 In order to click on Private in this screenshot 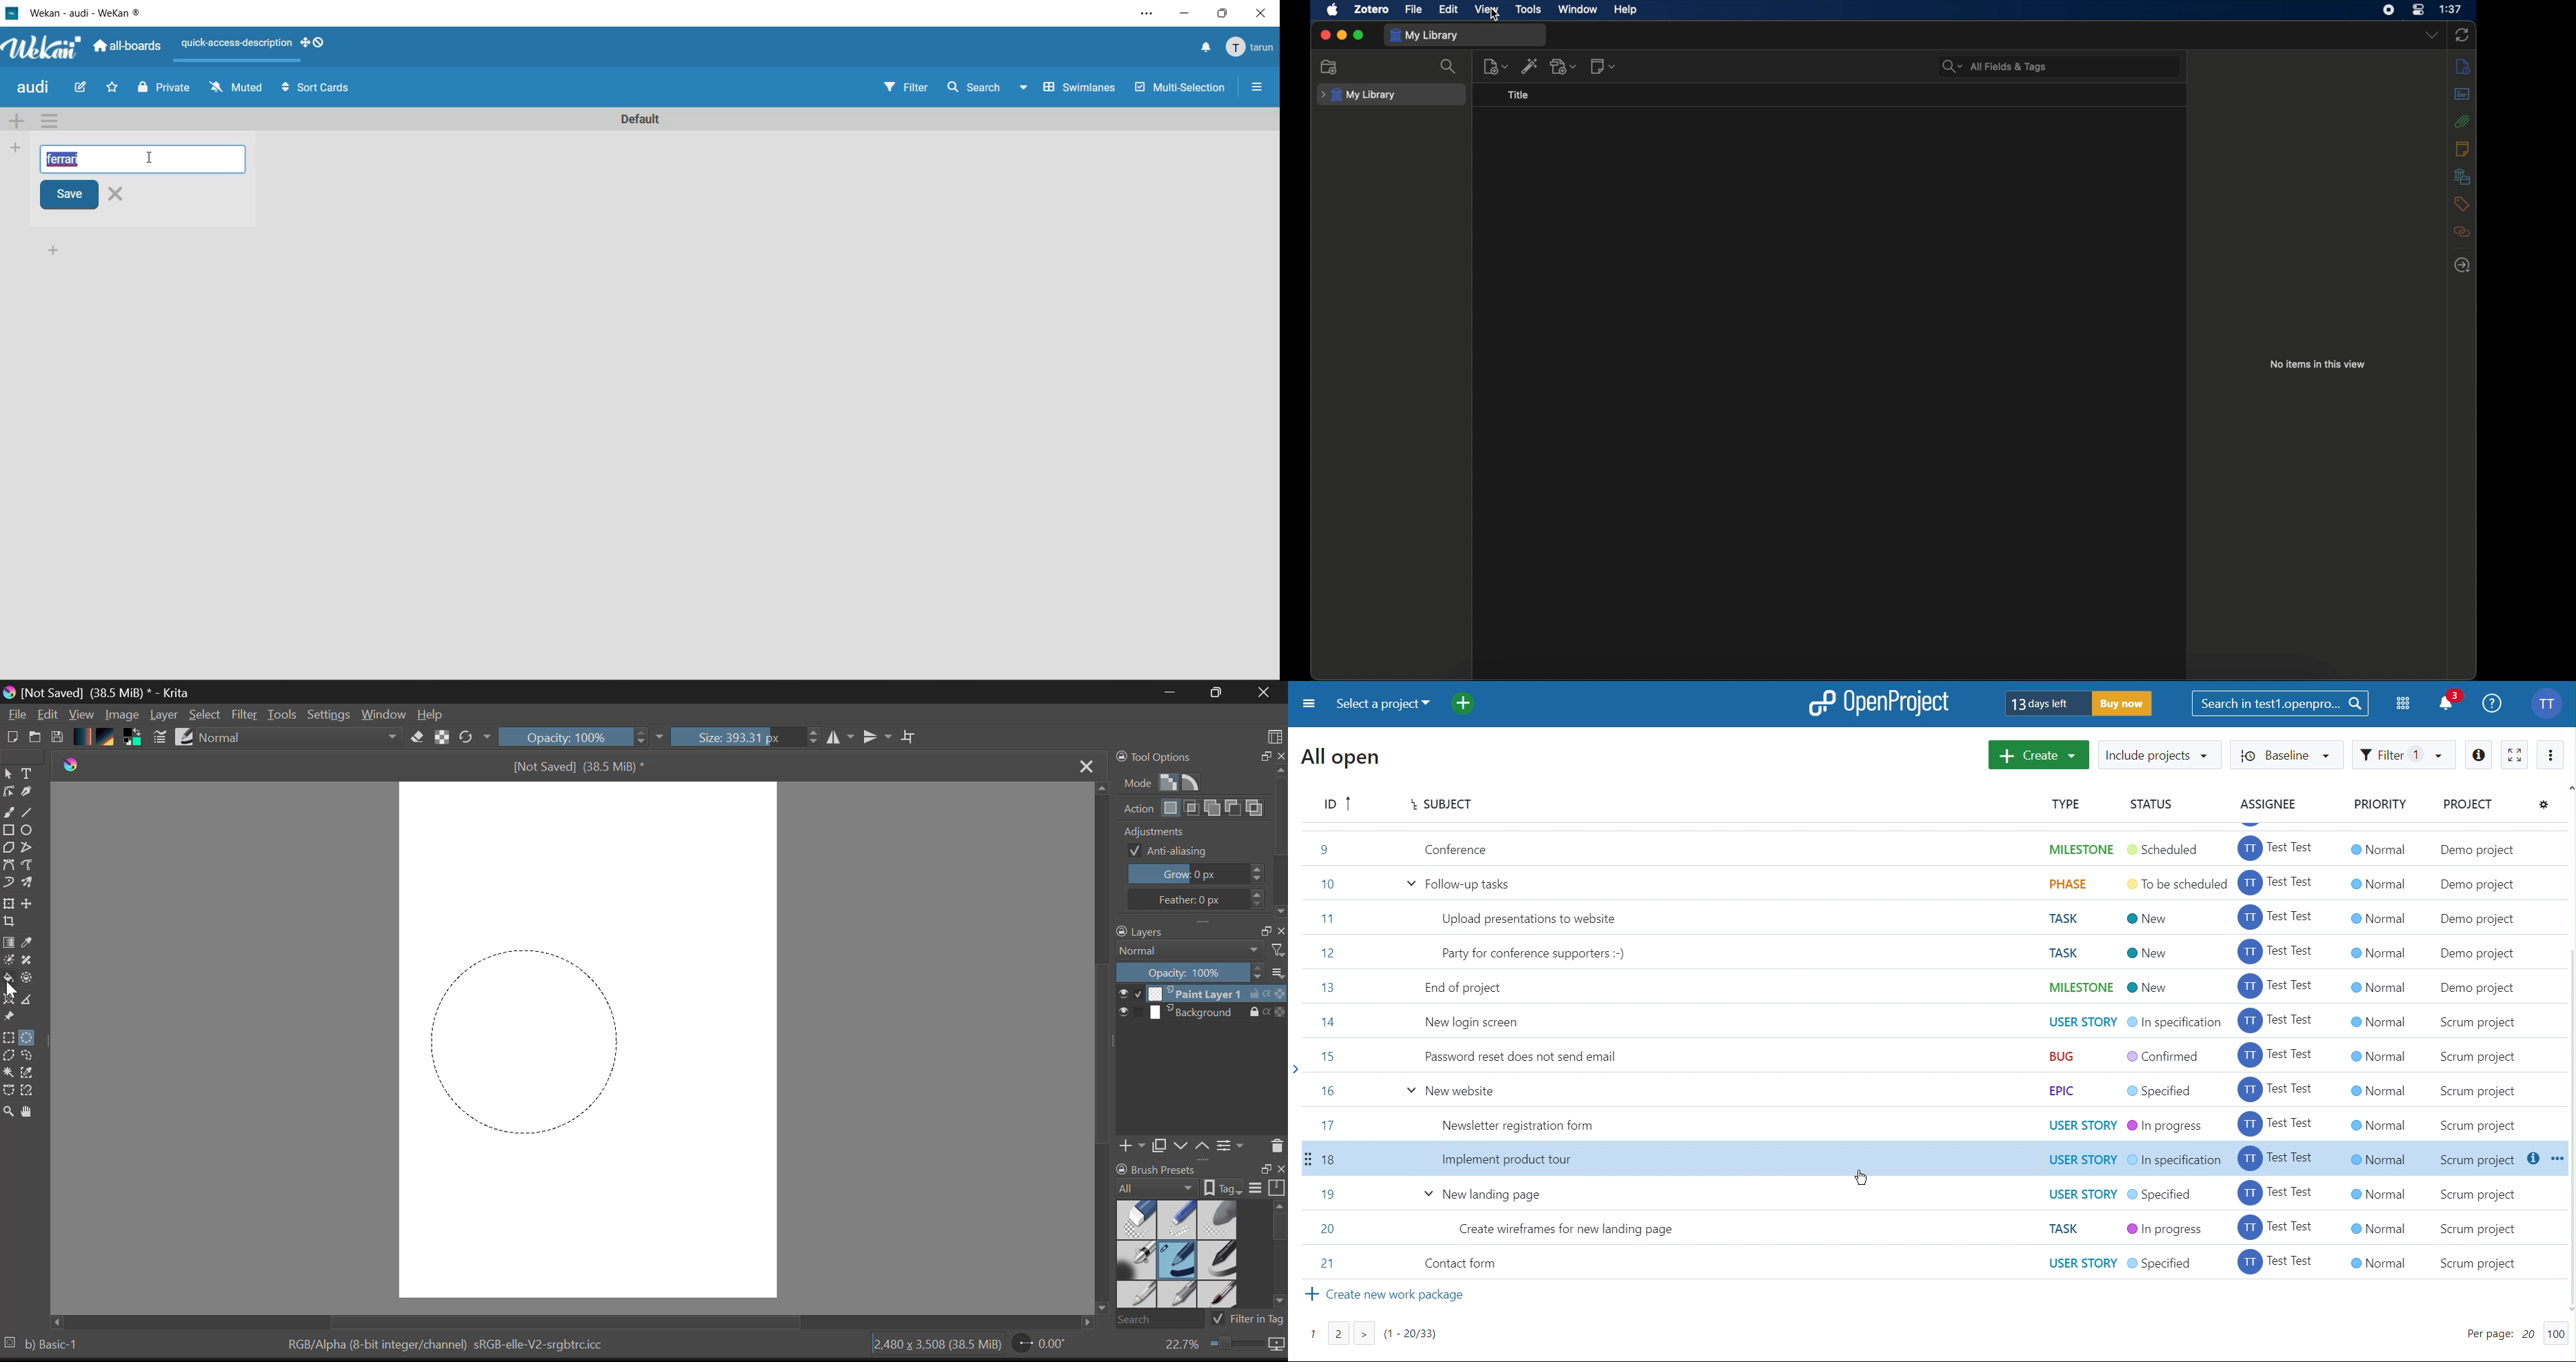, I will do `click(137, 91)`.